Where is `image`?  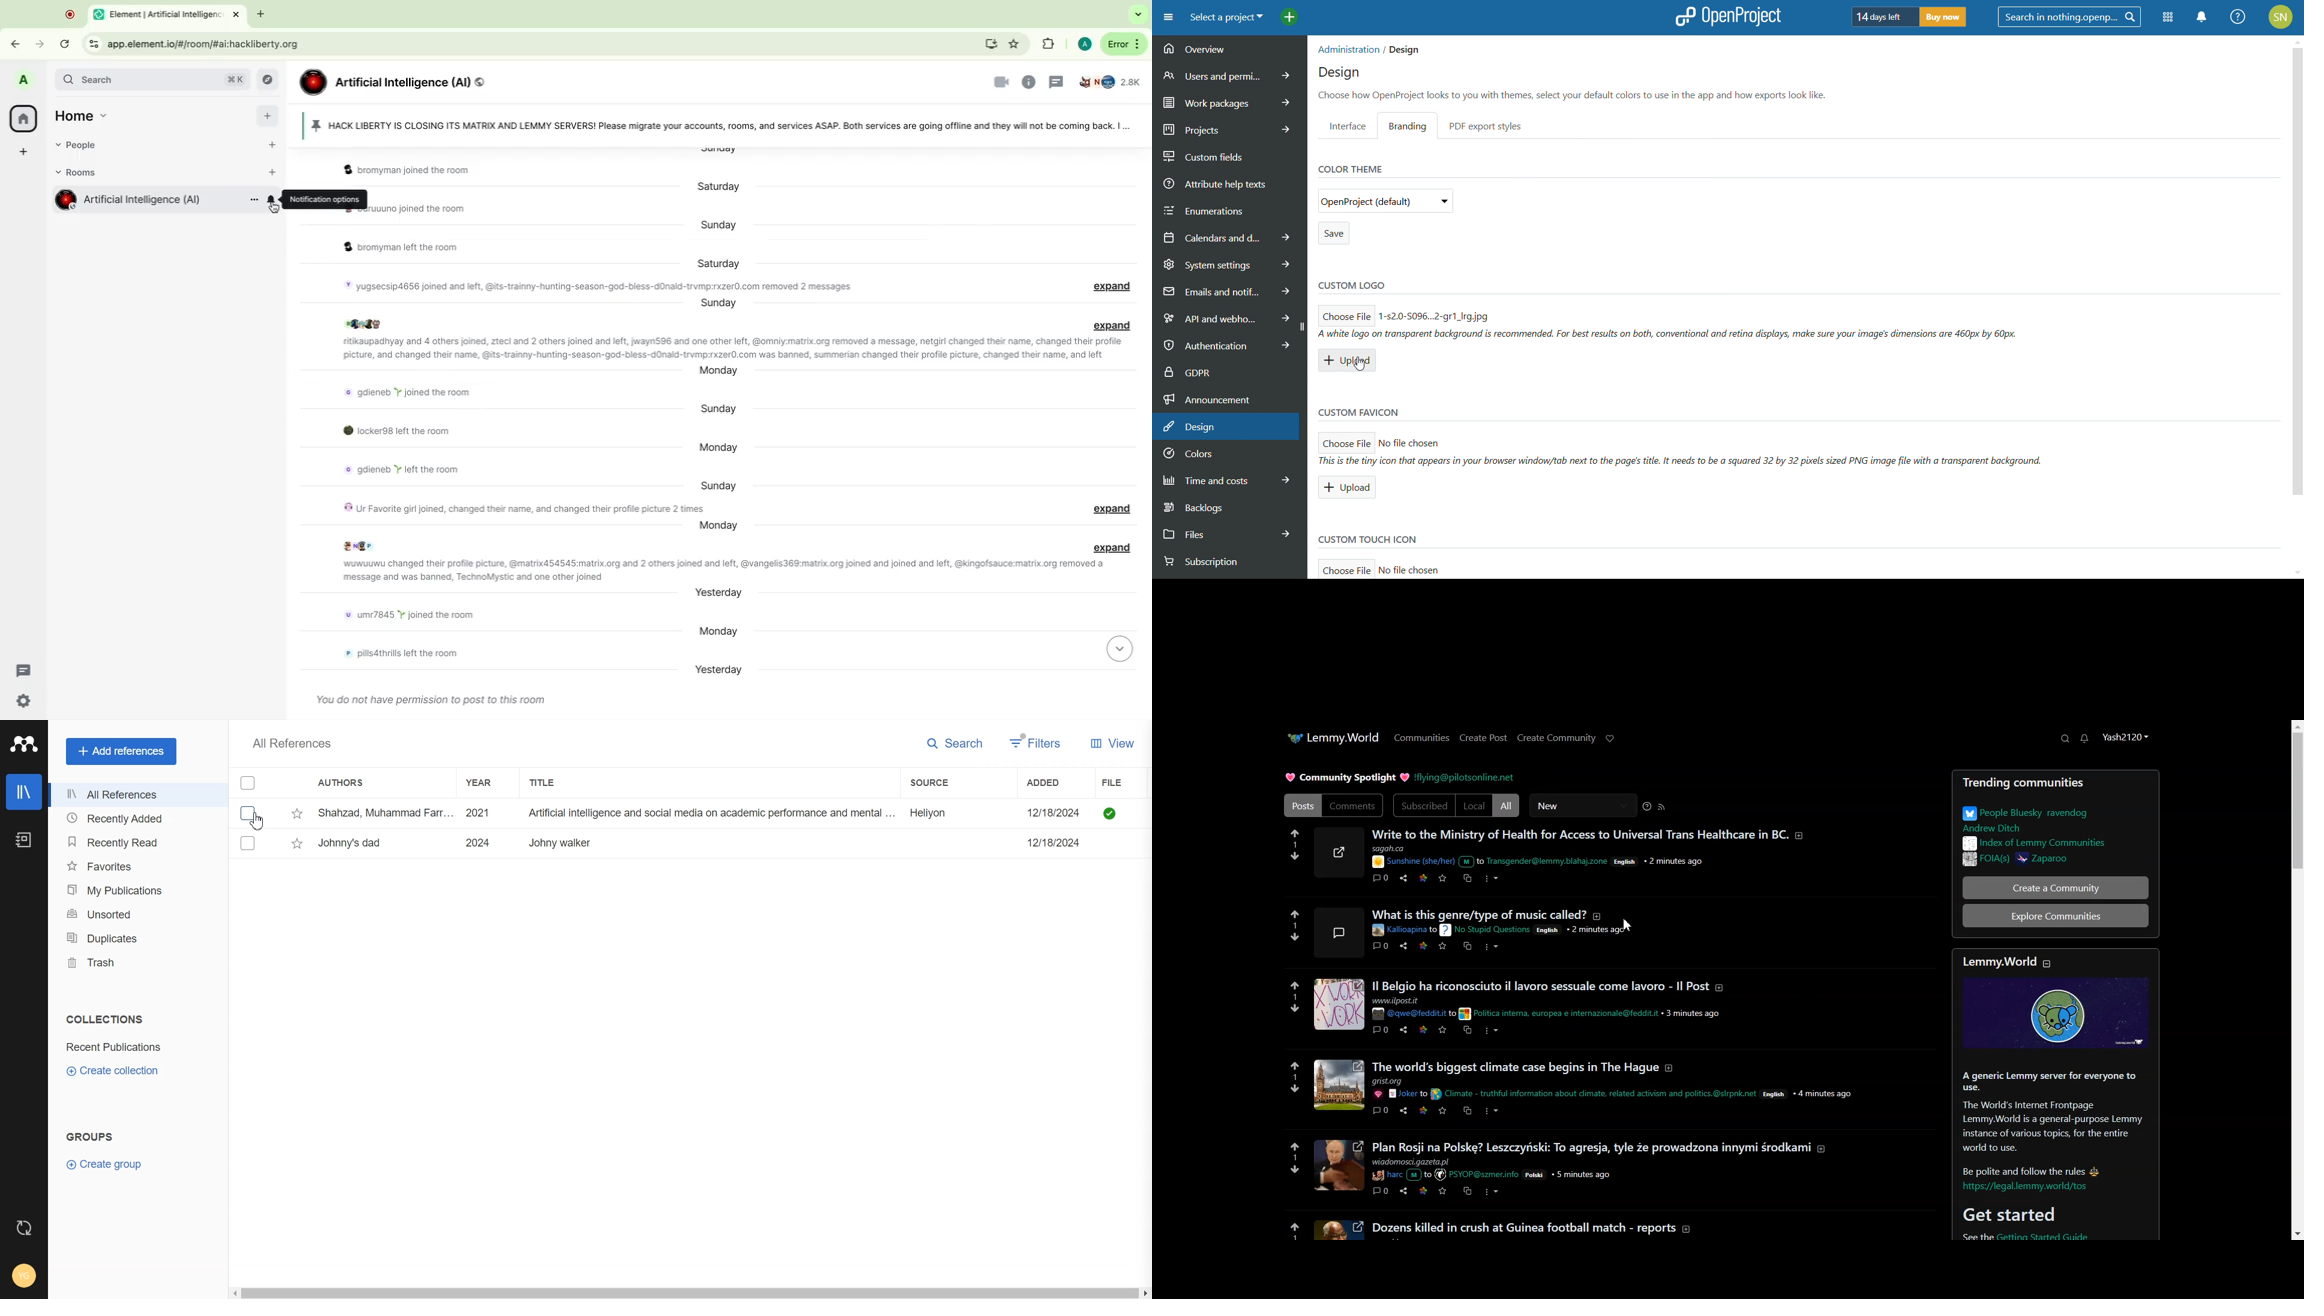
image is located at coordinates (1339, 1003).